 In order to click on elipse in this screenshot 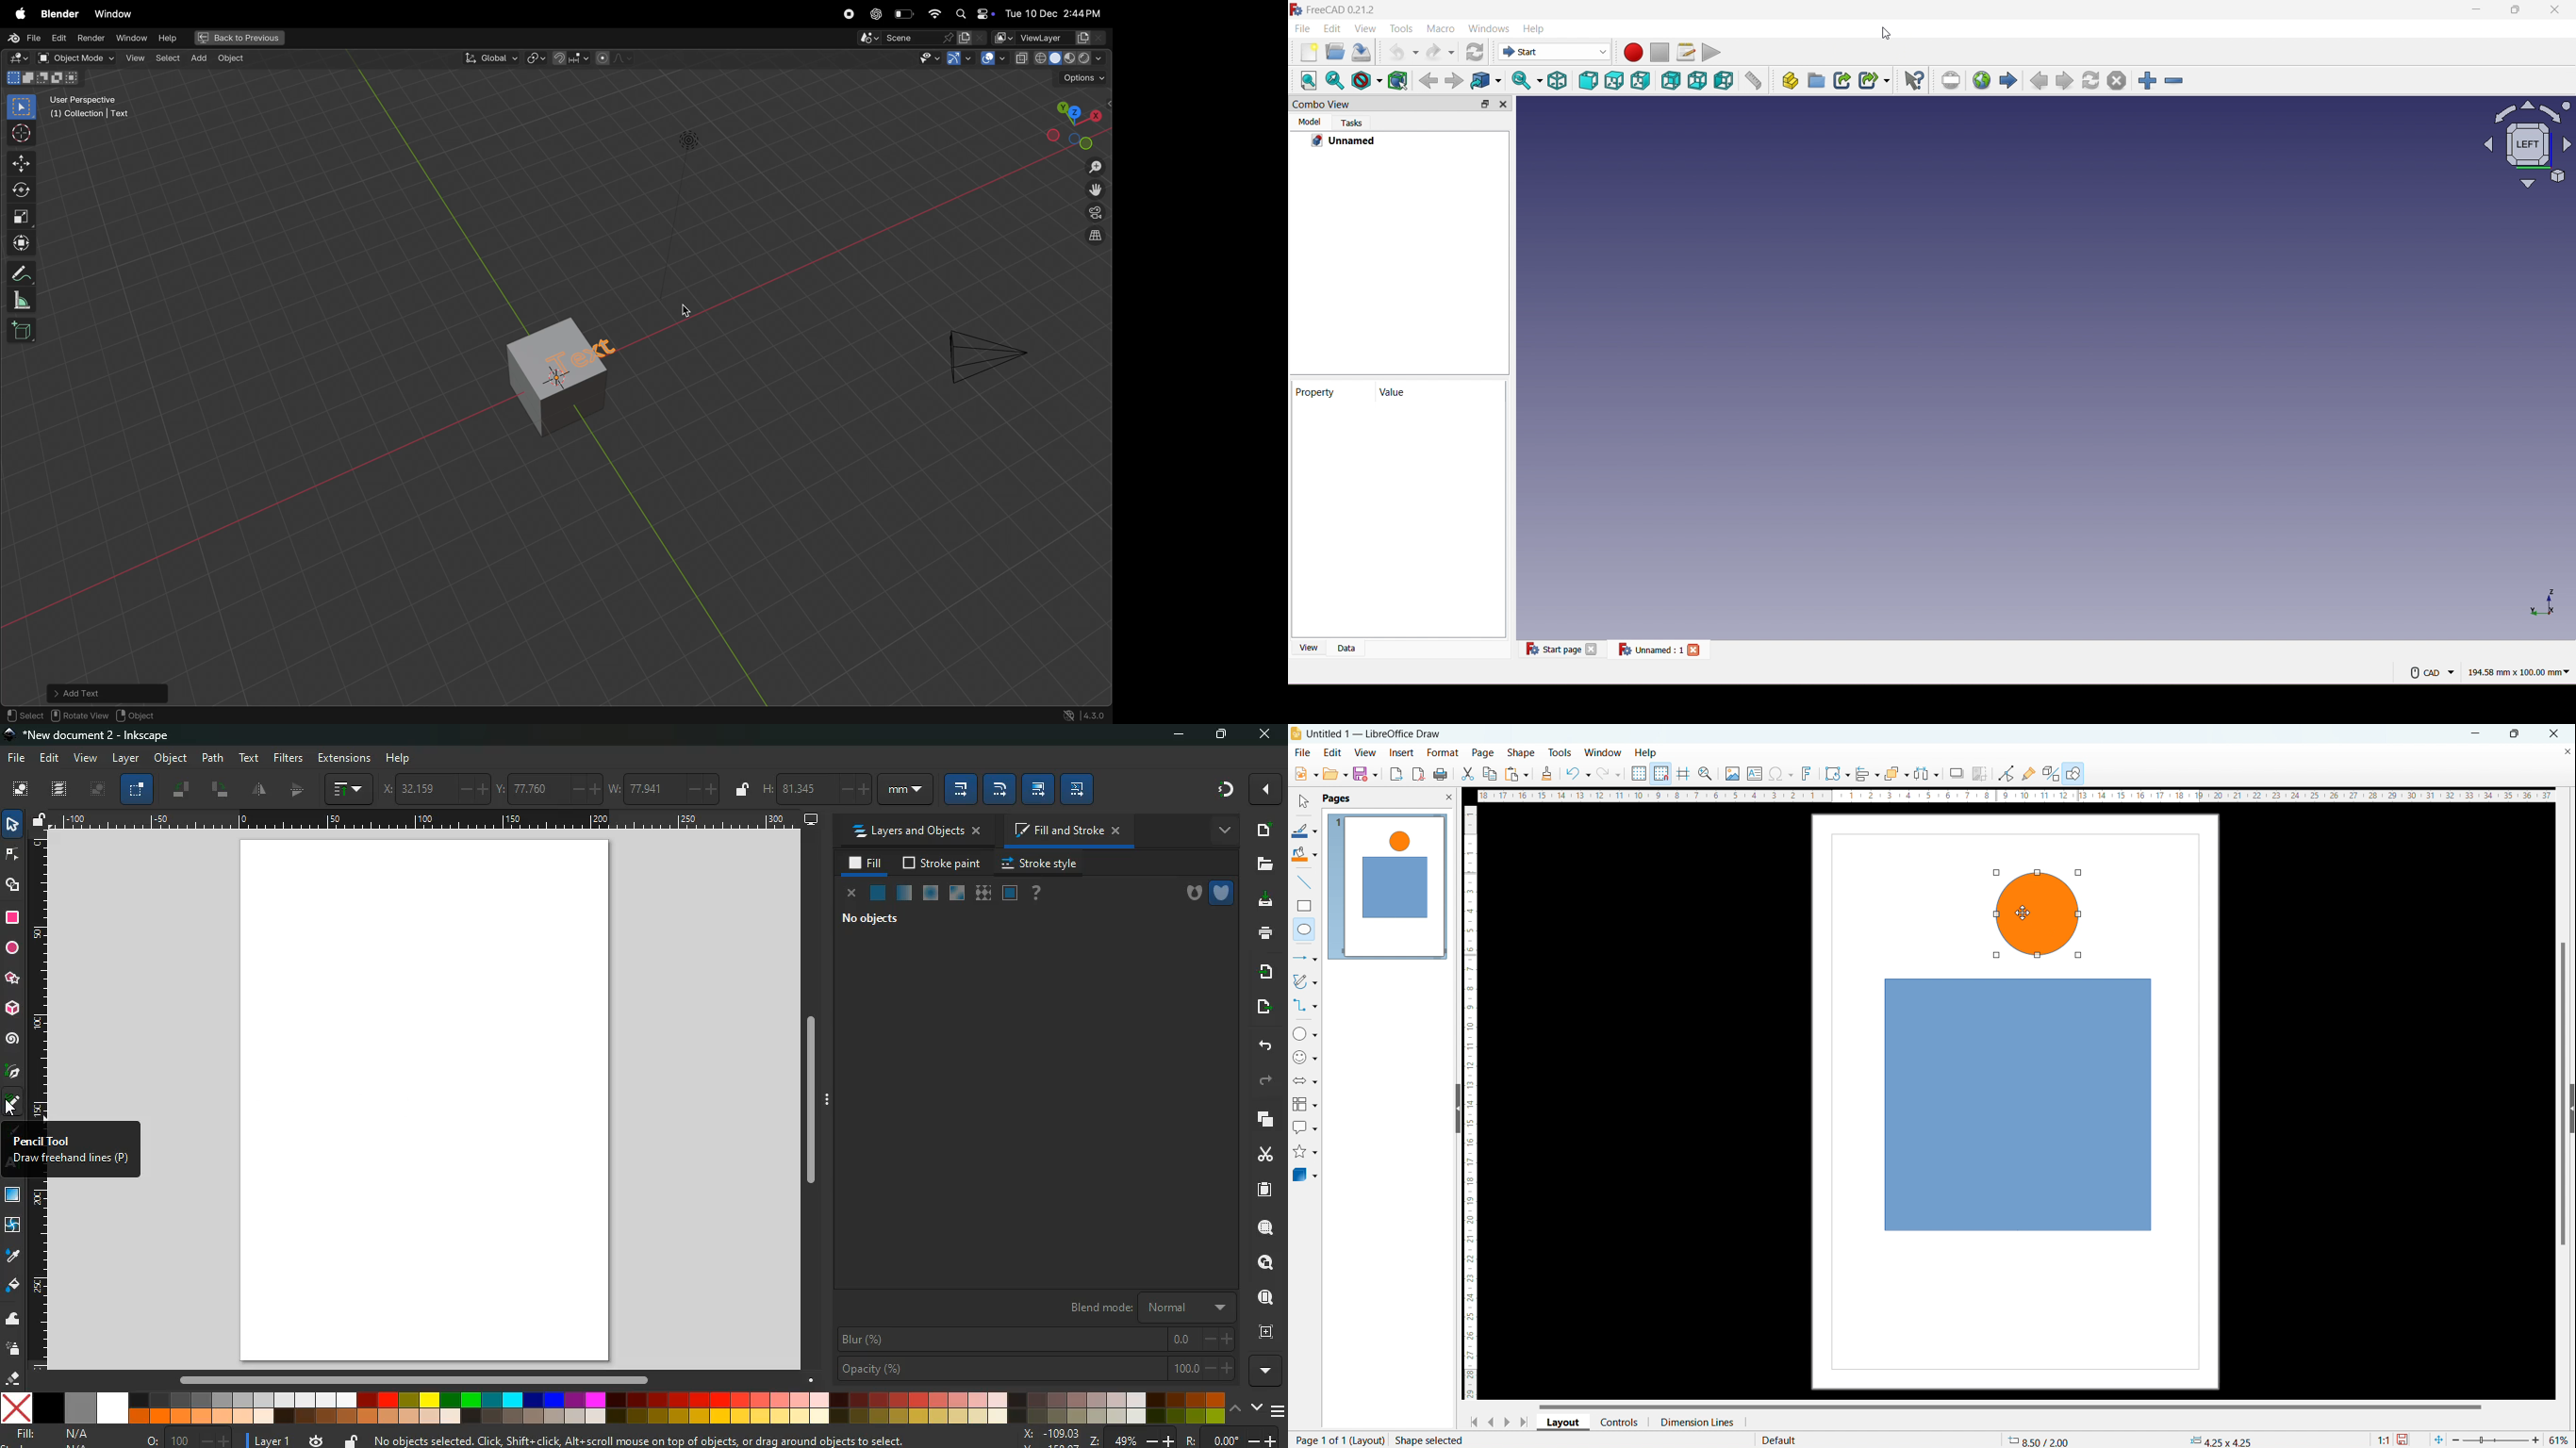, I will do `click(1304, 928)`.